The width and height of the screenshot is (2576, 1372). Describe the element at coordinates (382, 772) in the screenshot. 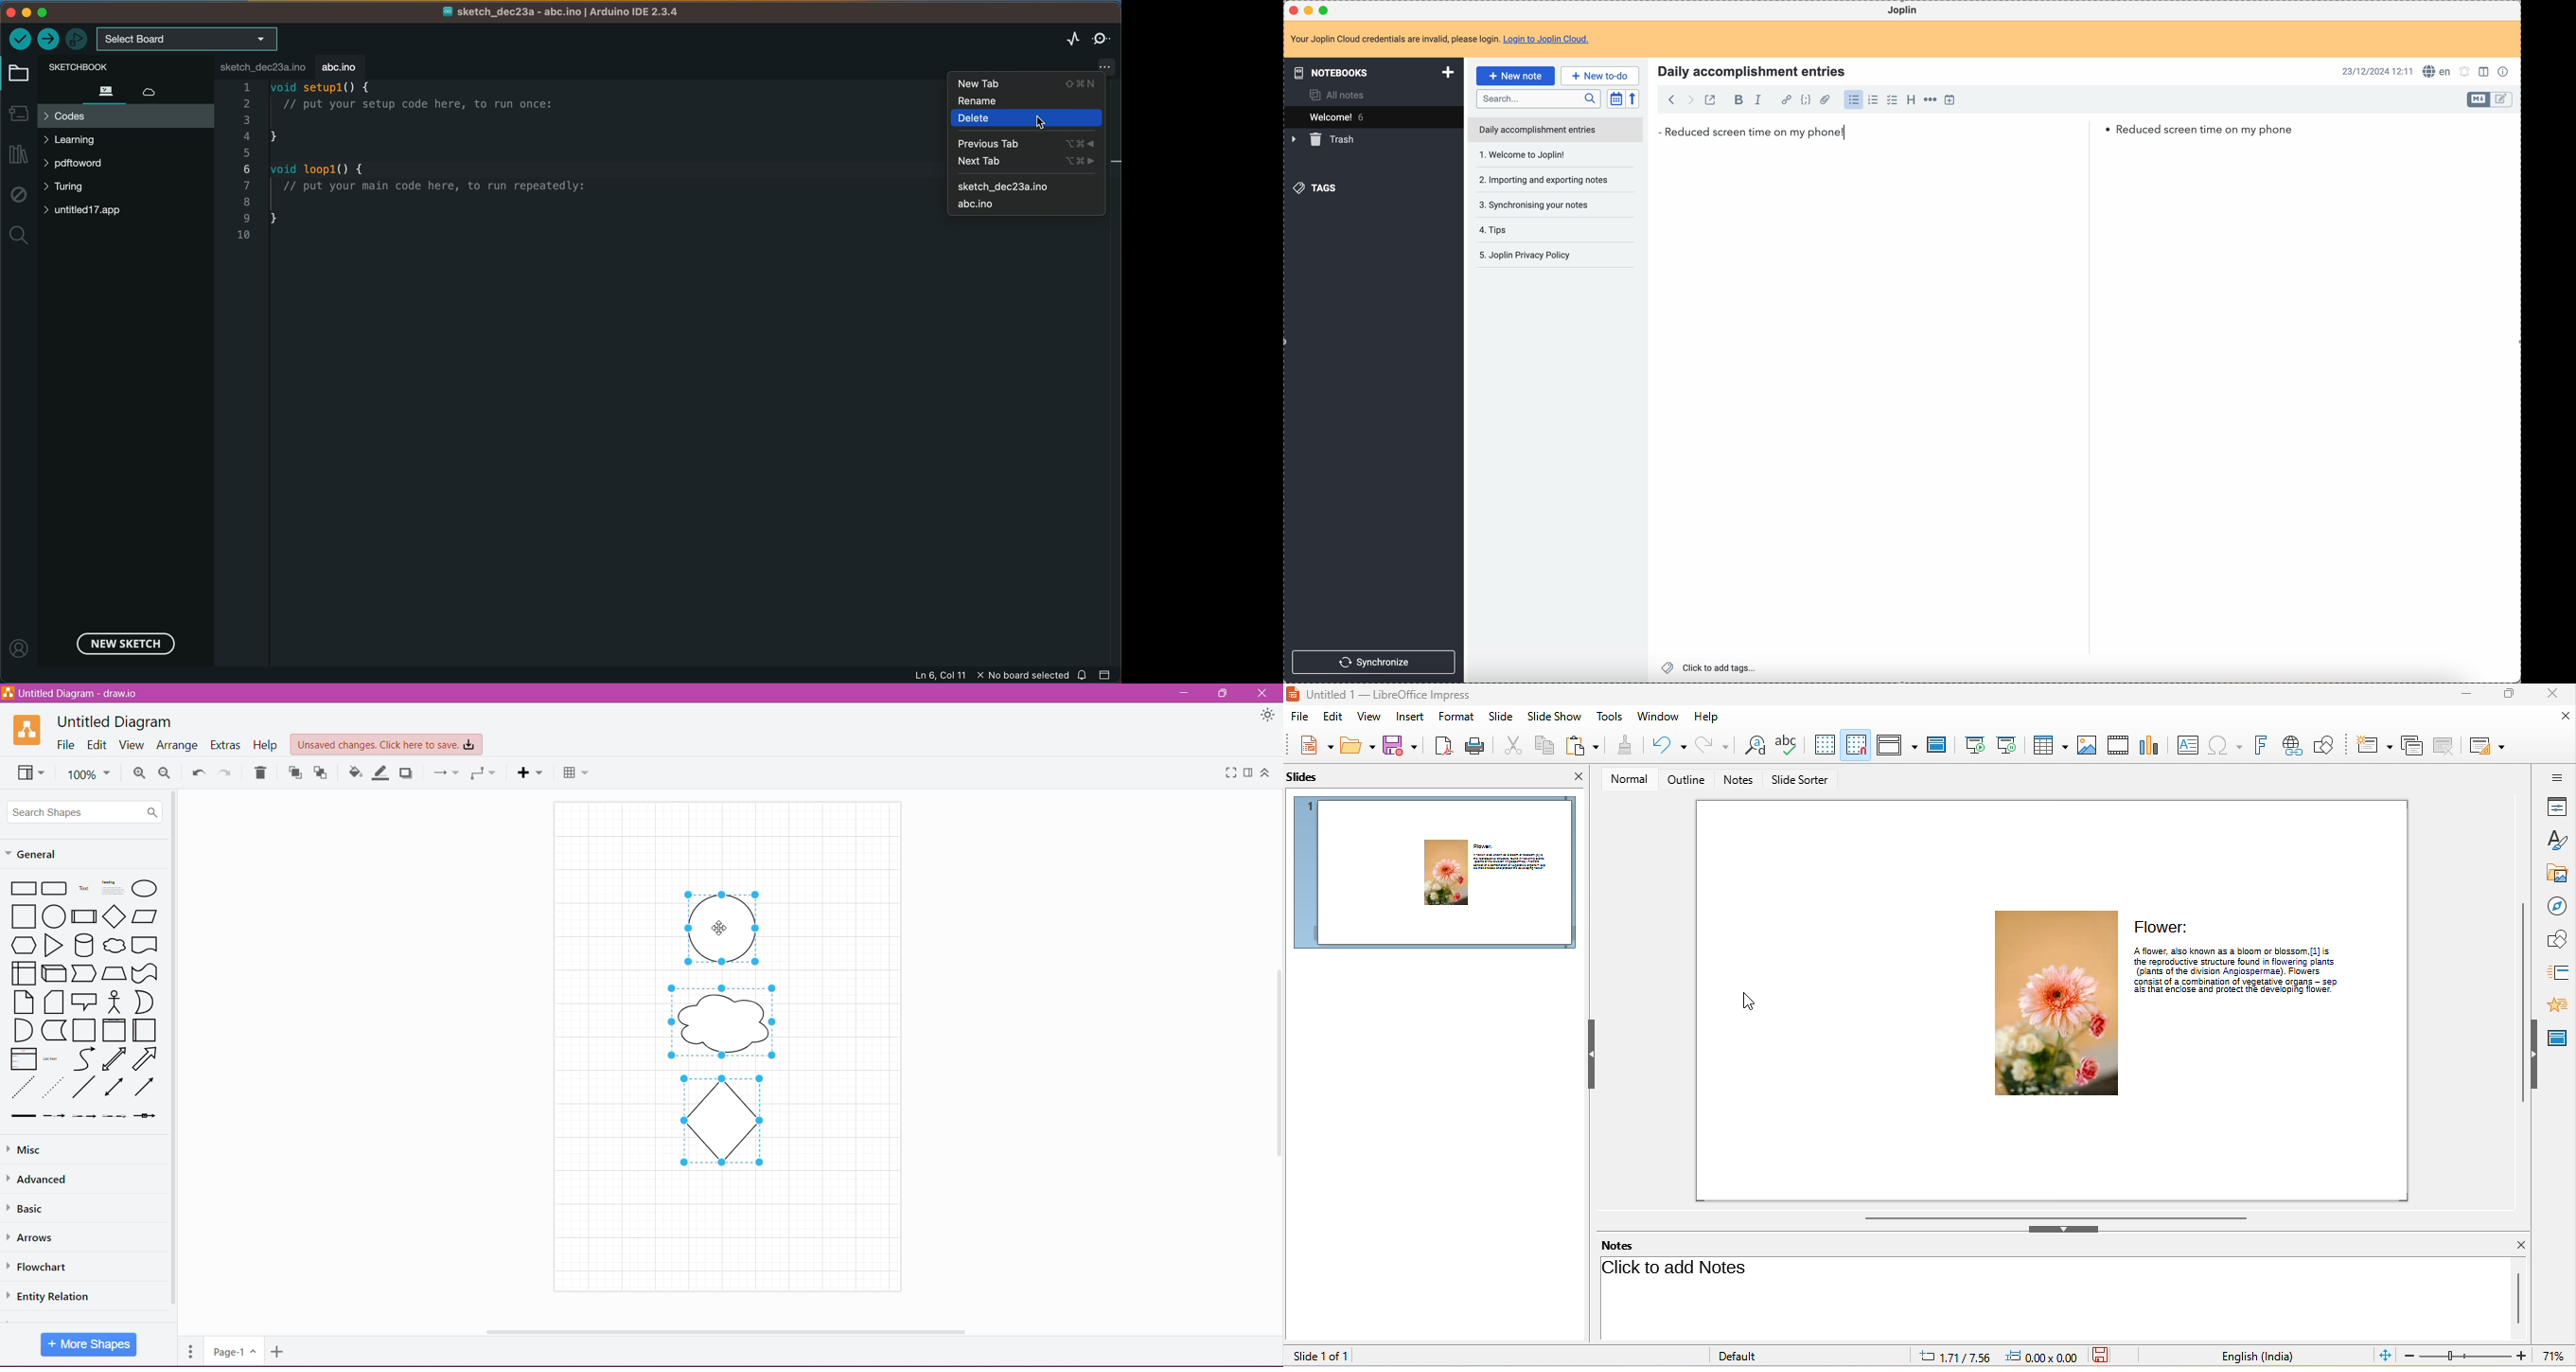

I see `Line Color` at that location.